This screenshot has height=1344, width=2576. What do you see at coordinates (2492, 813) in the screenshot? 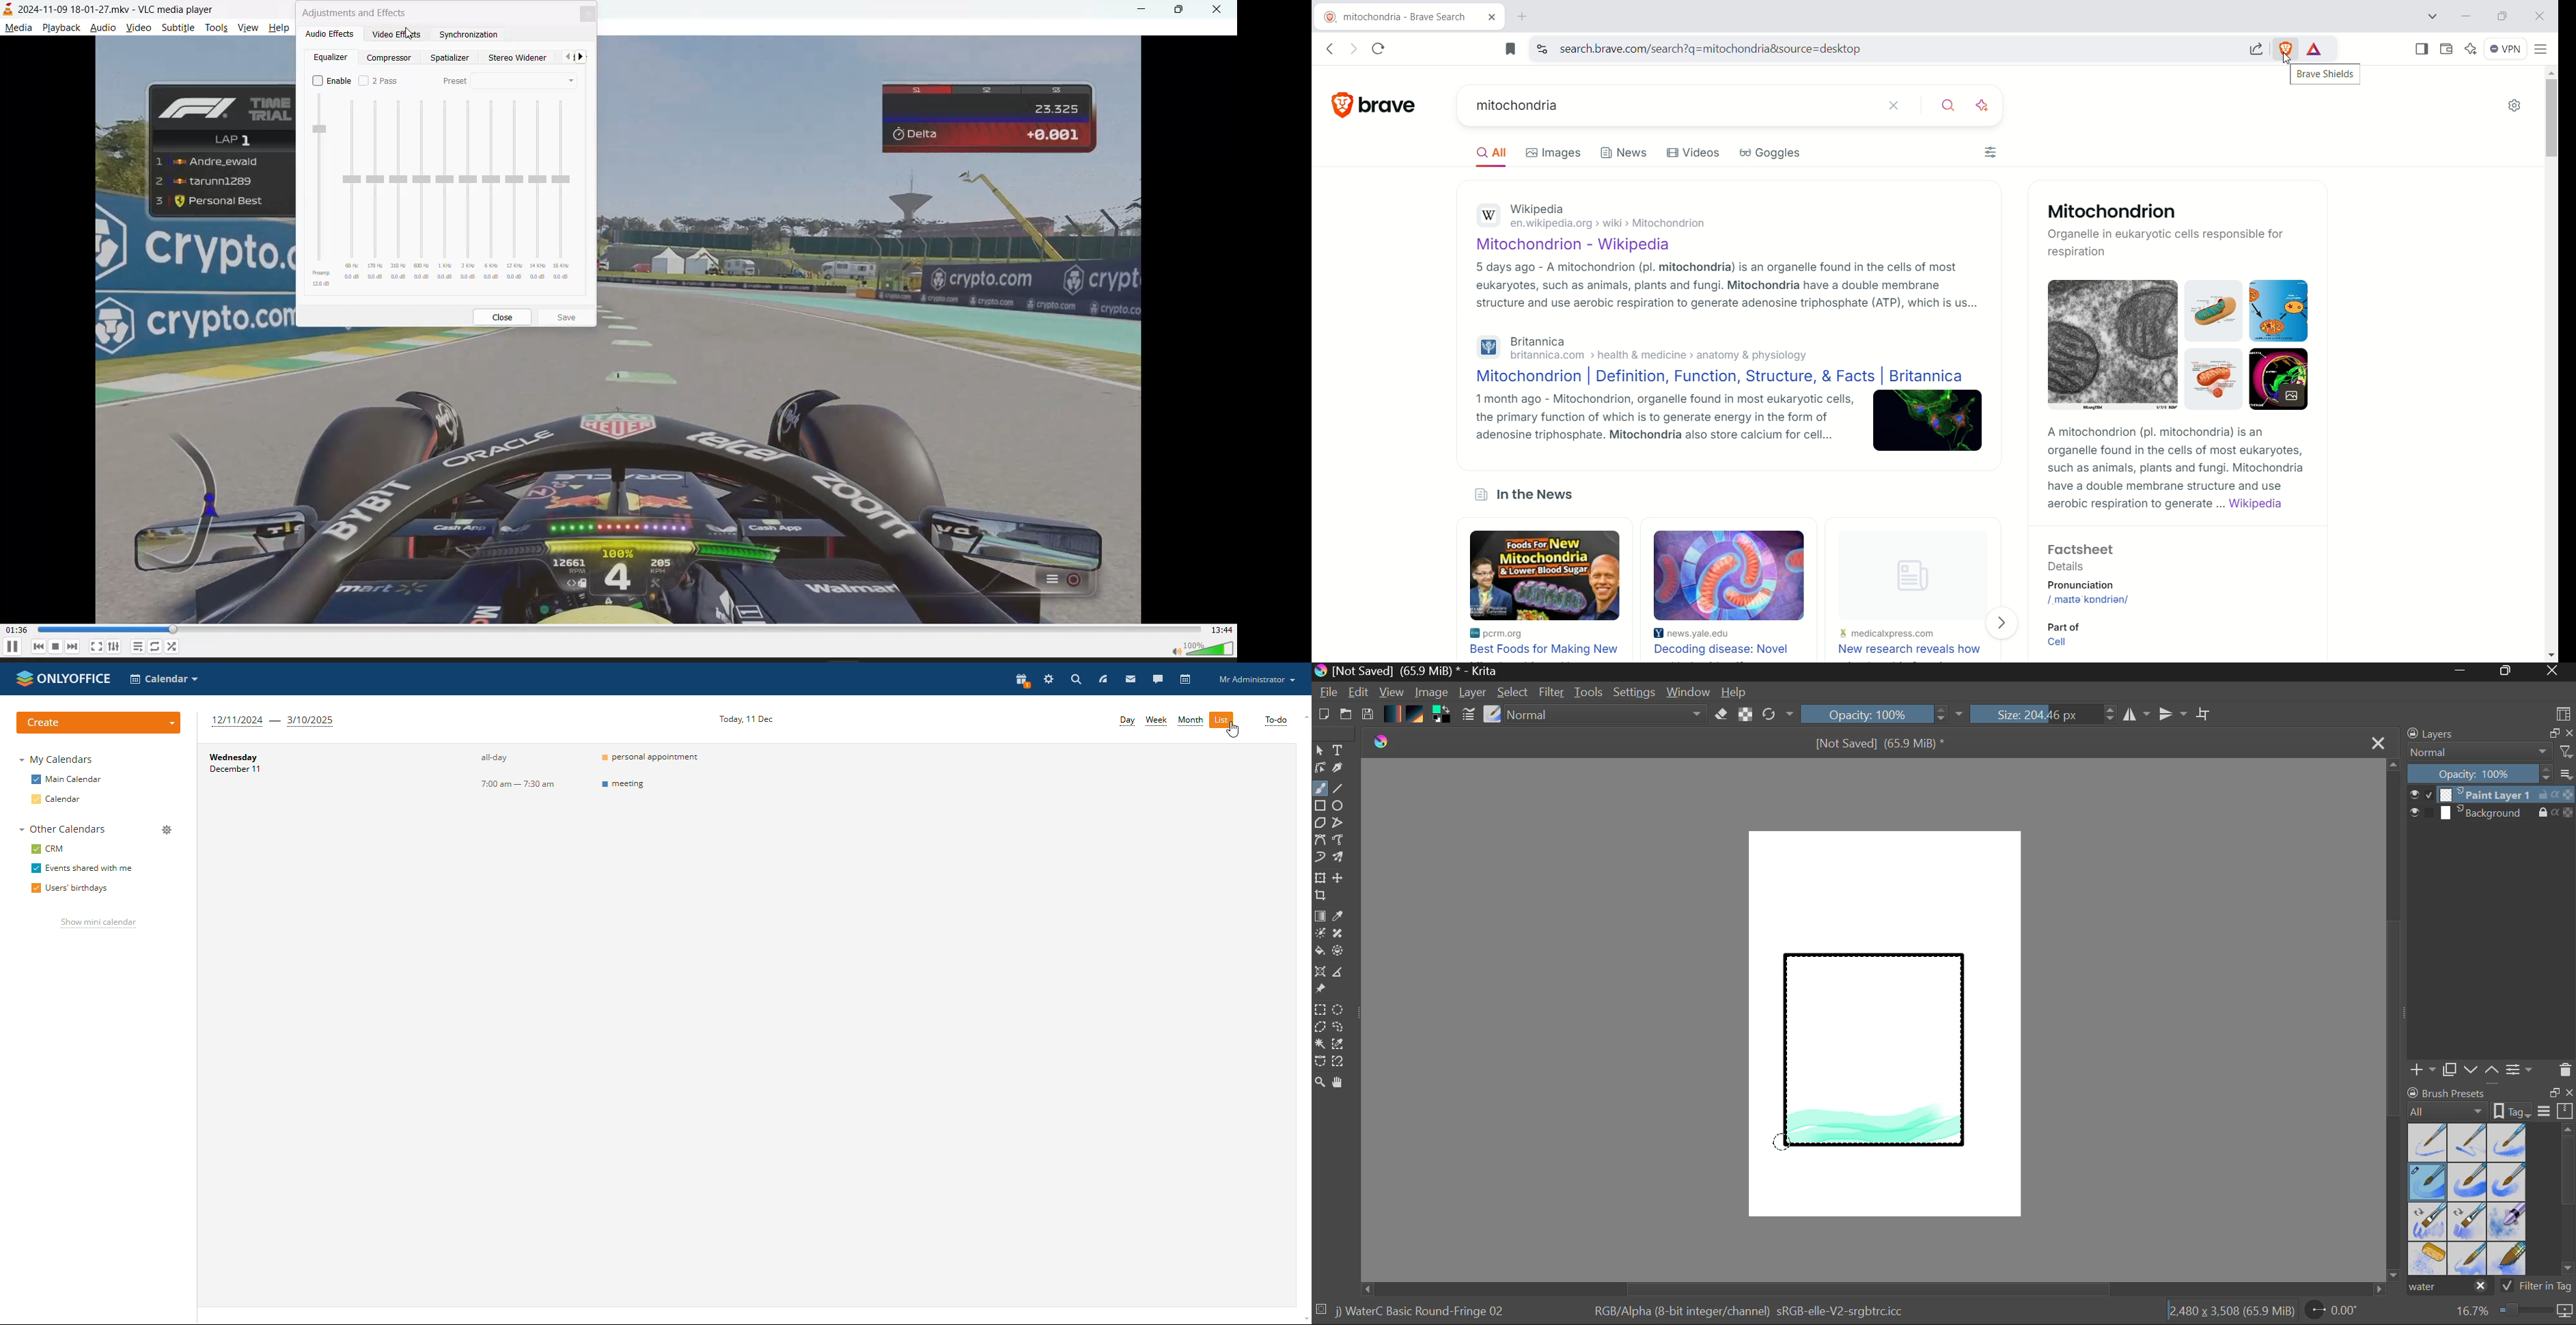
I see `Background Layer` at bounding box center [2492, 813].